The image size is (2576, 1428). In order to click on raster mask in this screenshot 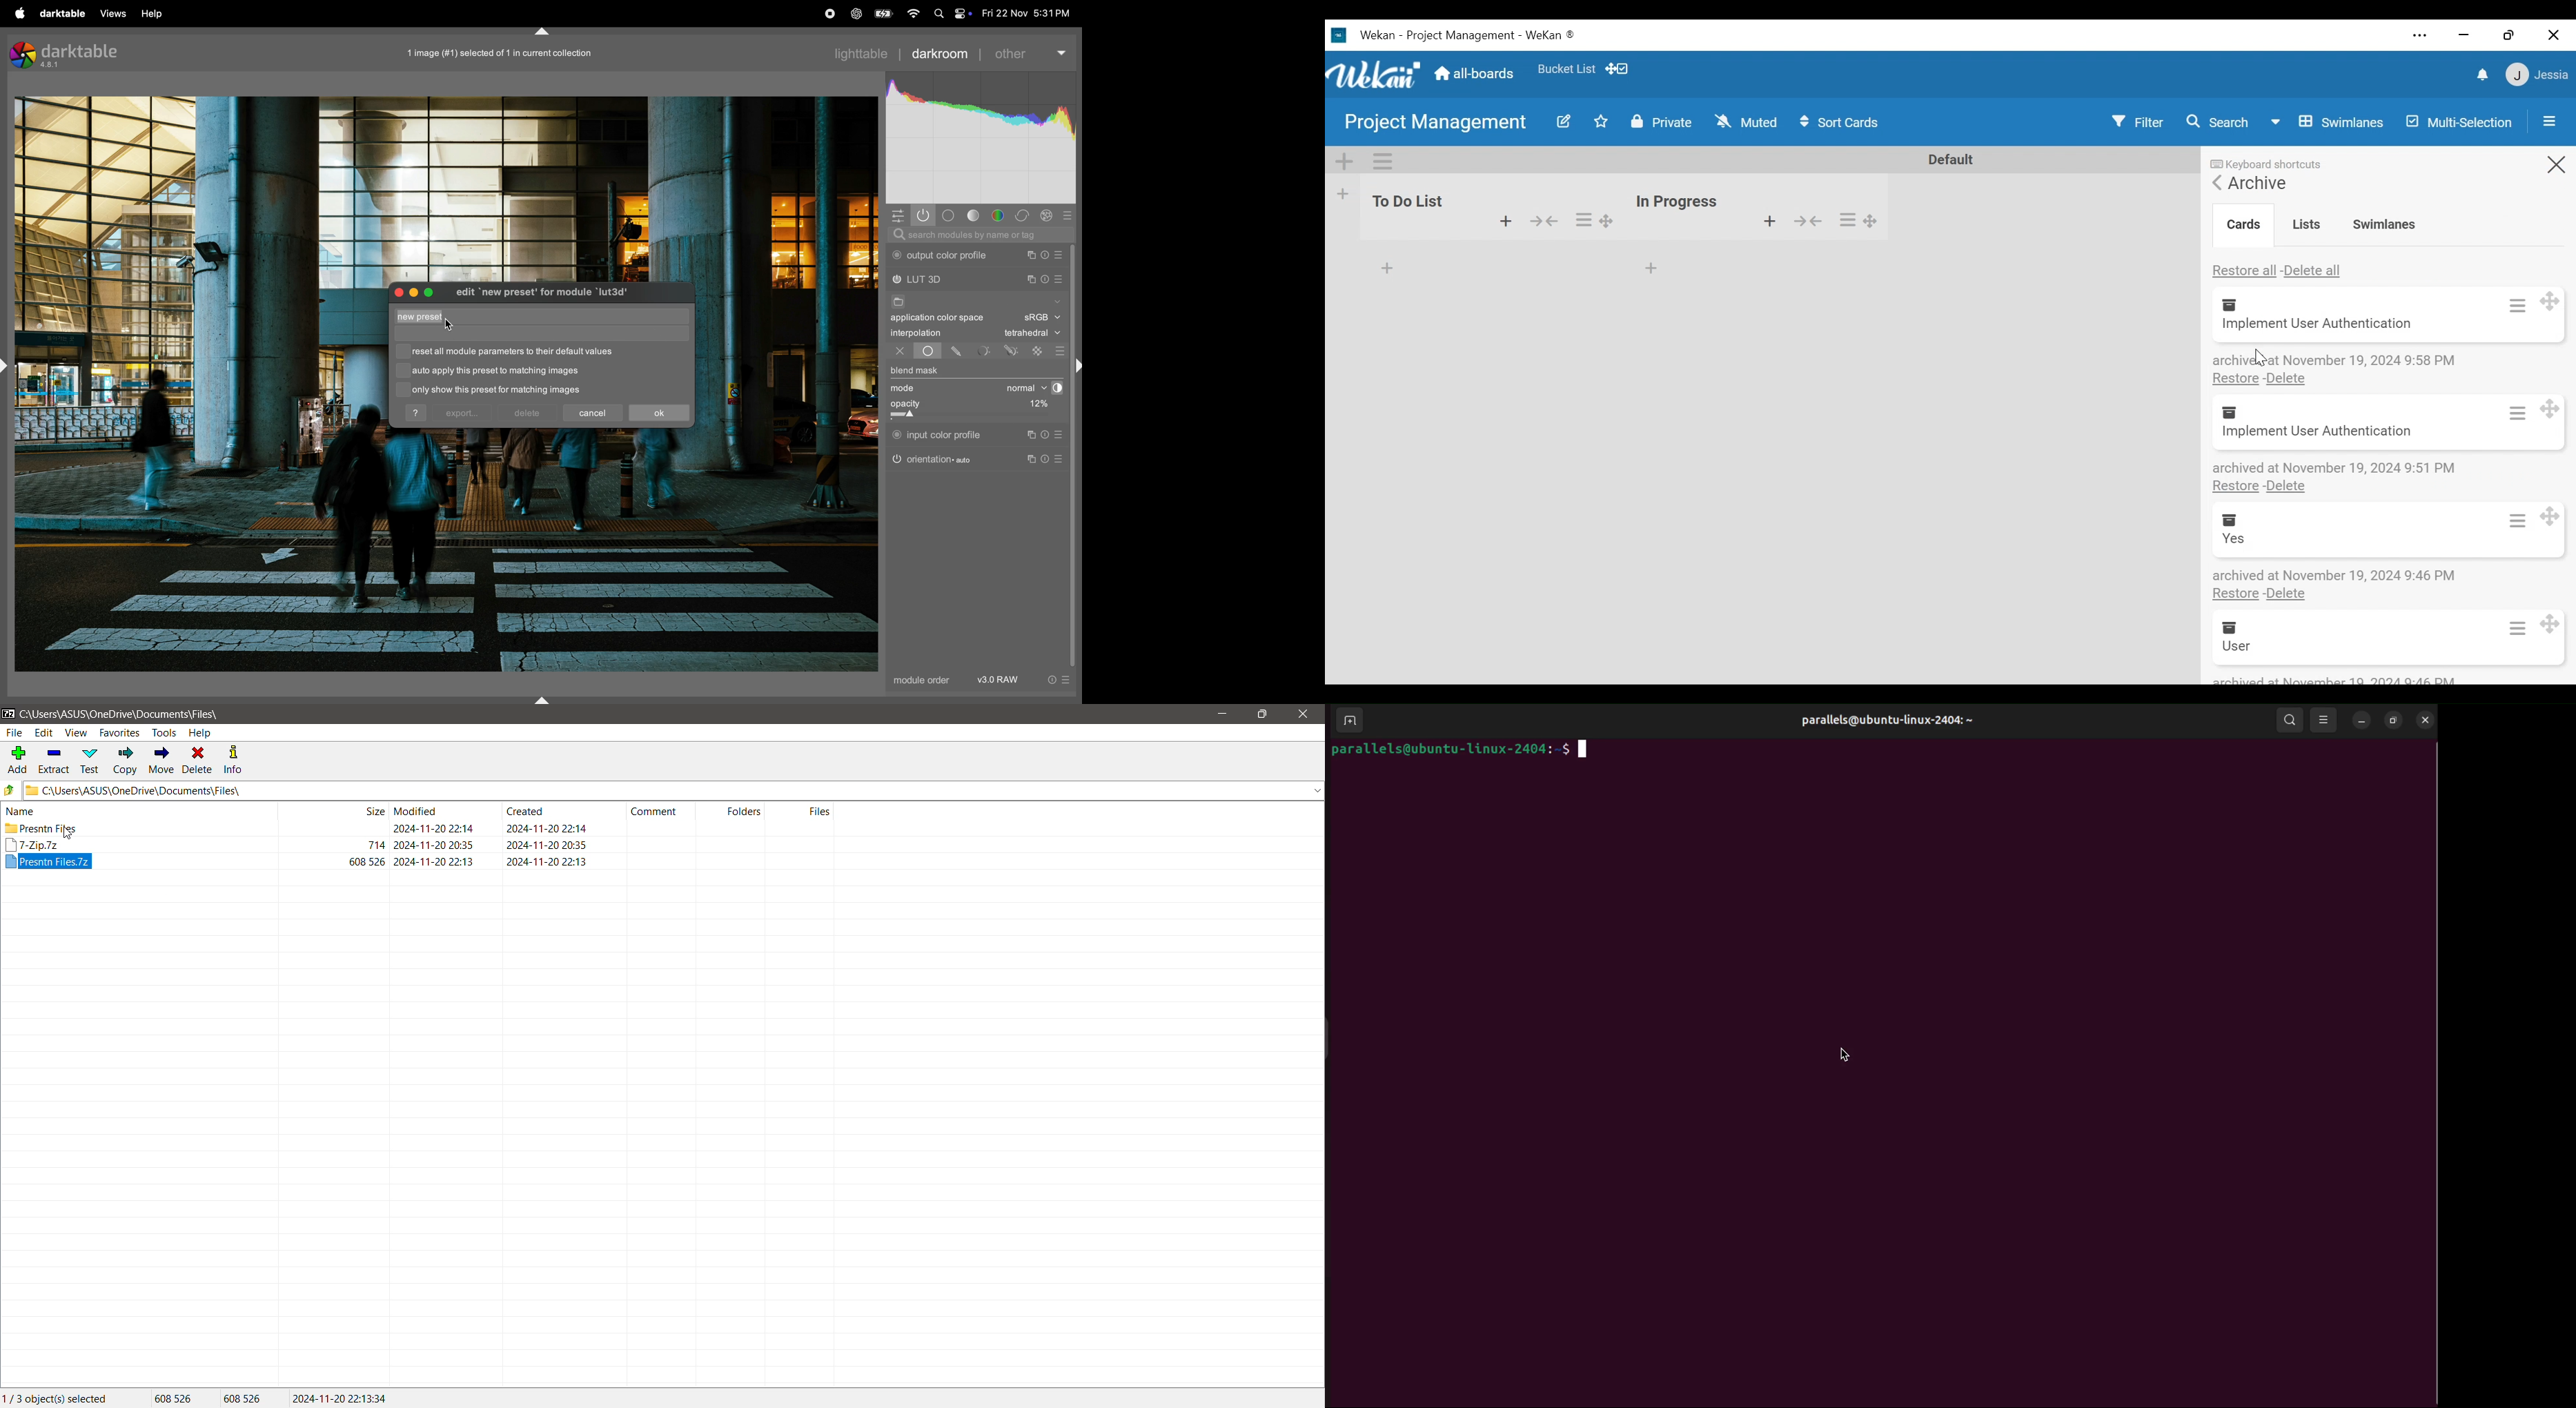, I will do `click(1038, 350)`.